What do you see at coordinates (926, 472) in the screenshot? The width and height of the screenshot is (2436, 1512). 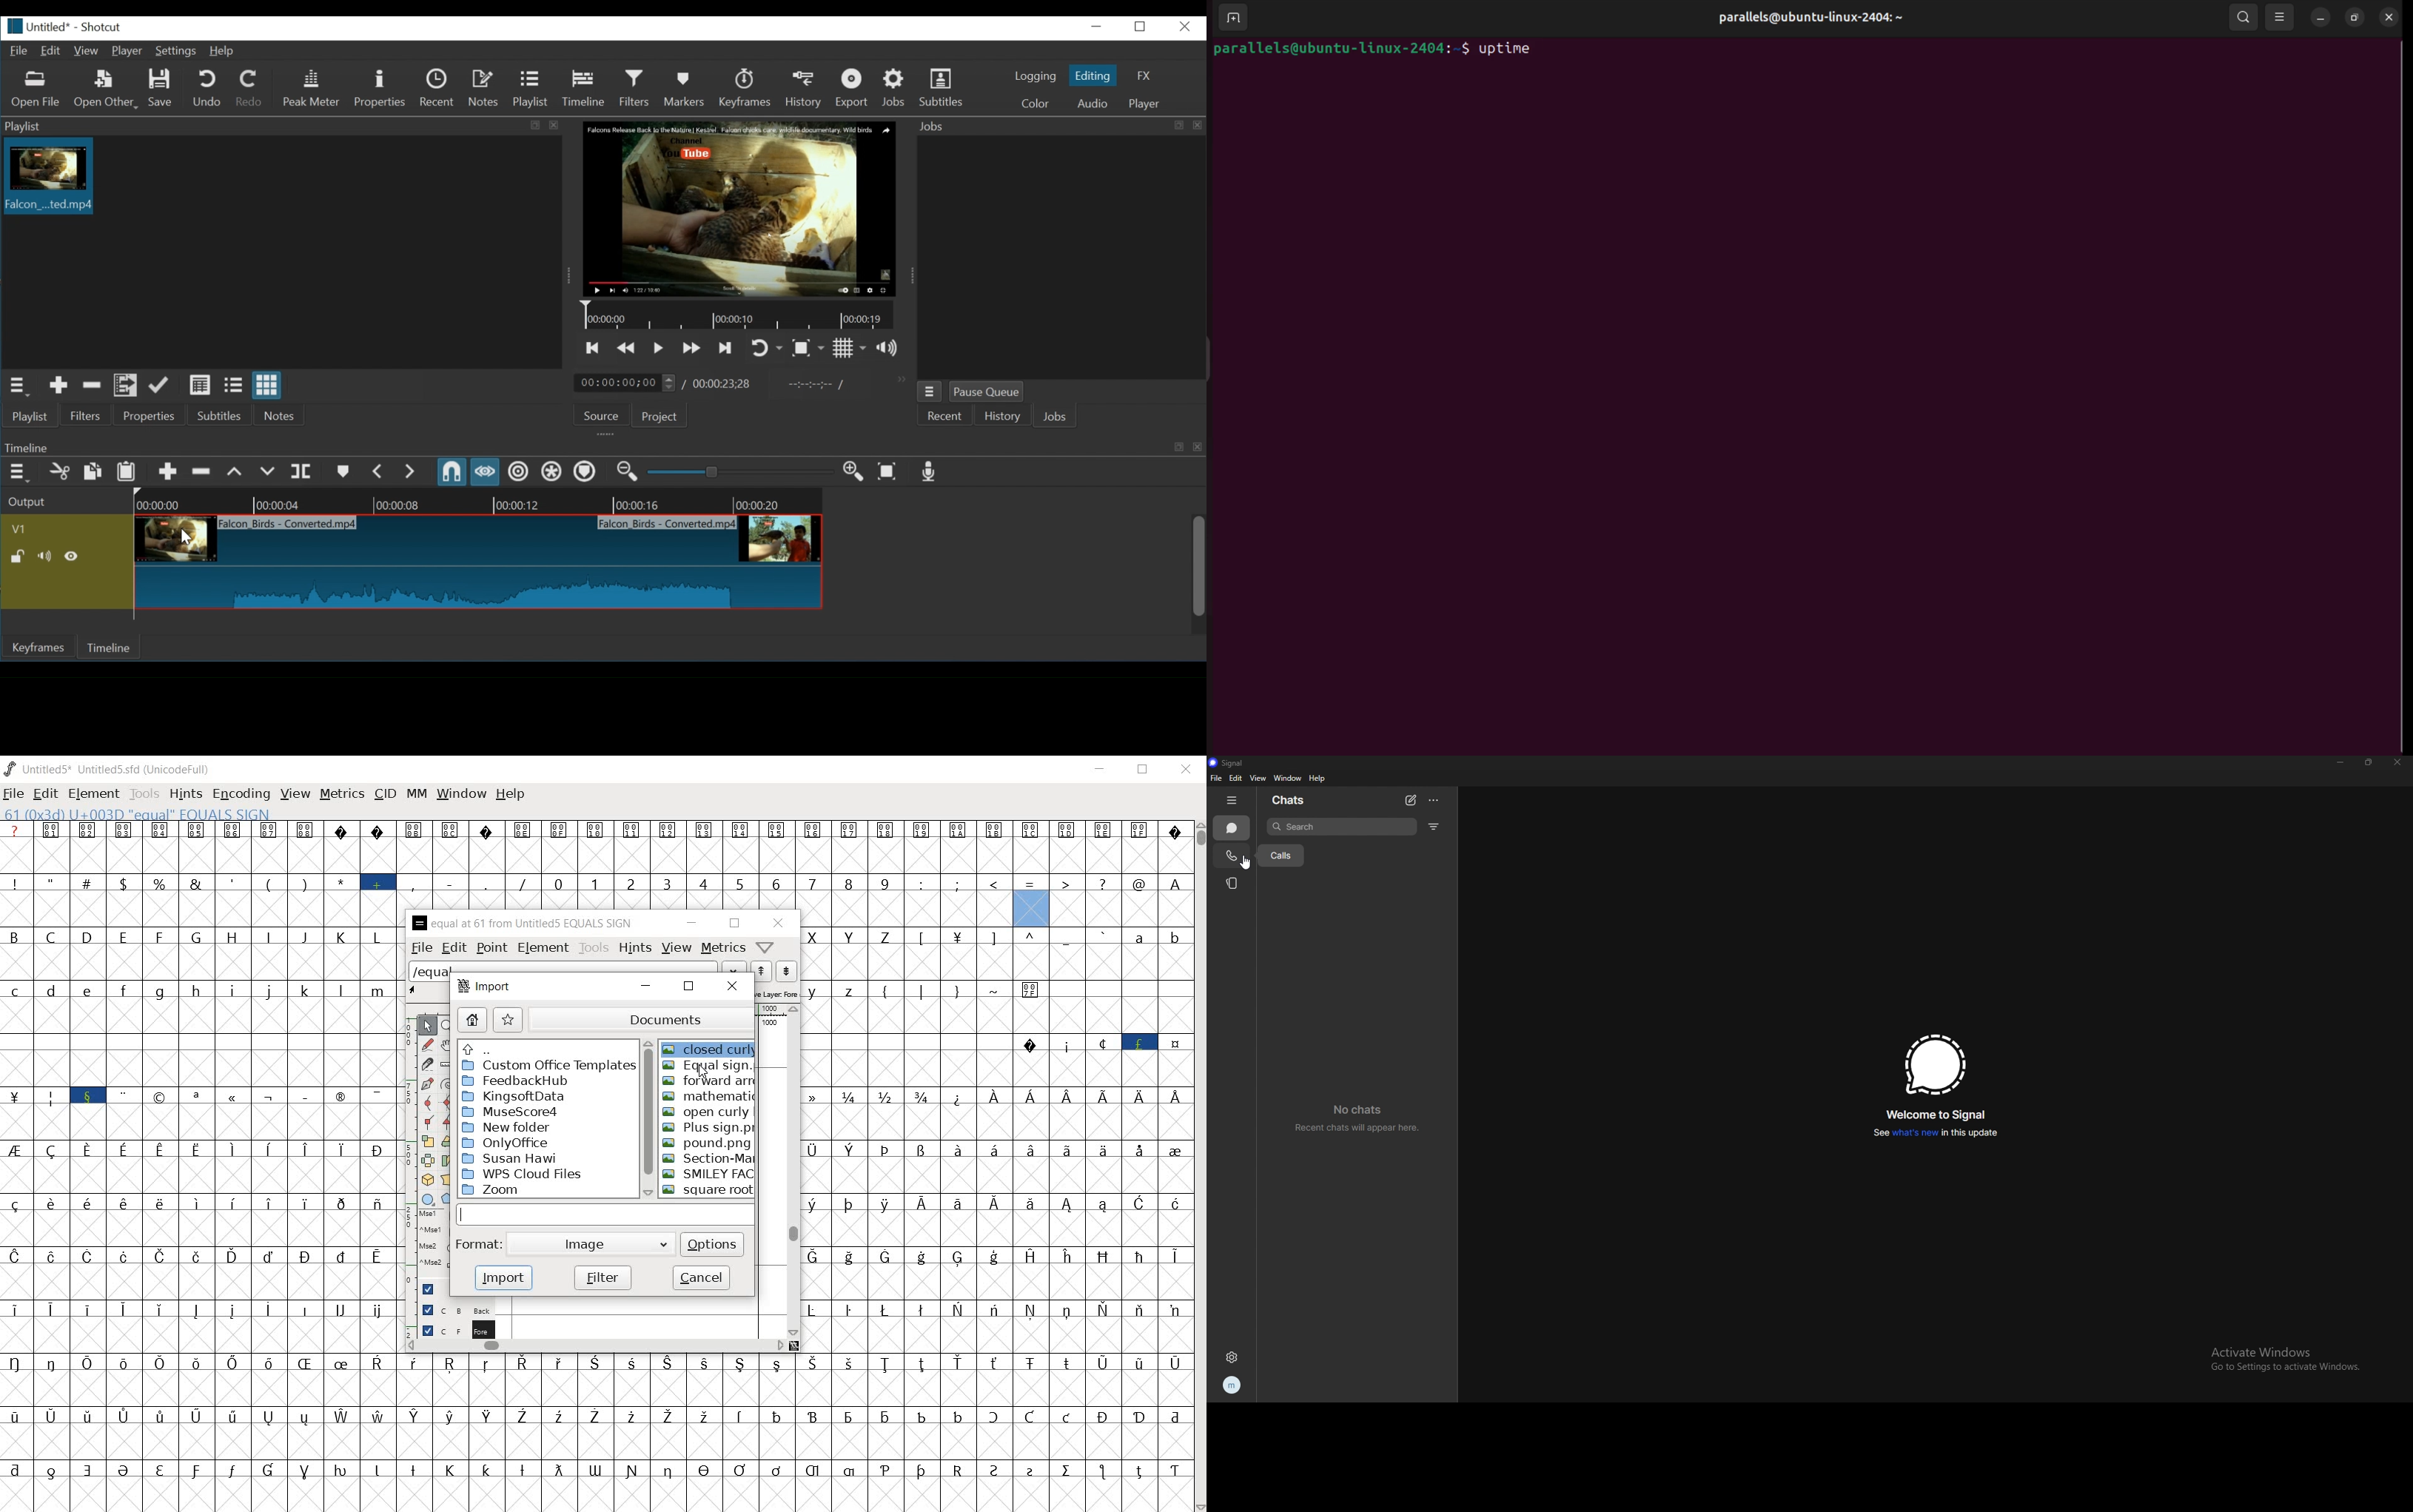 I see `Record audio` at bounding box center [926, 472].